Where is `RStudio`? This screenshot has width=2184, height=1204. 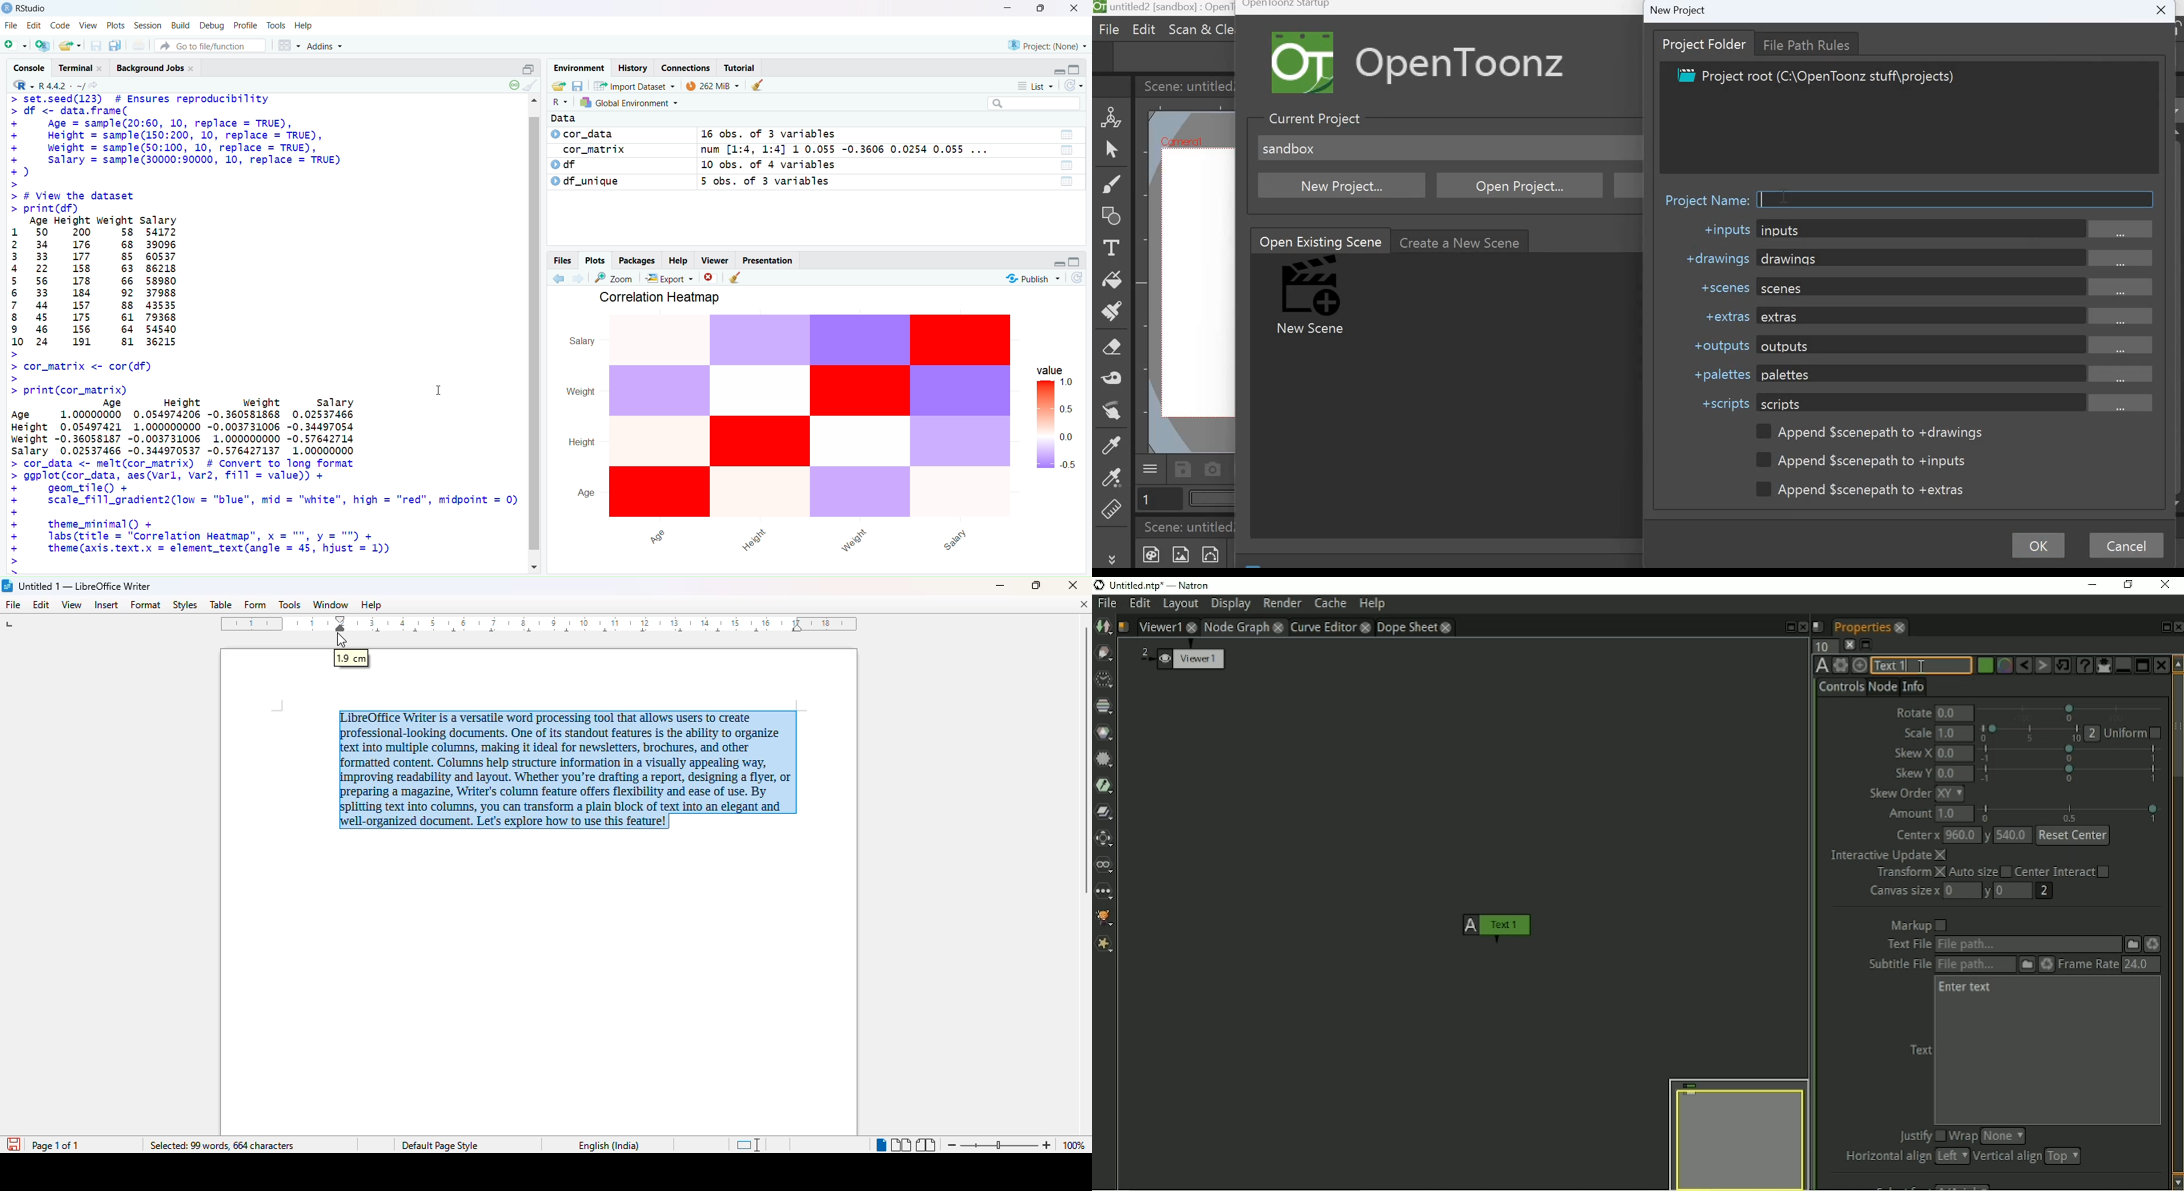 RStudio is located at coordinates (26, 9).